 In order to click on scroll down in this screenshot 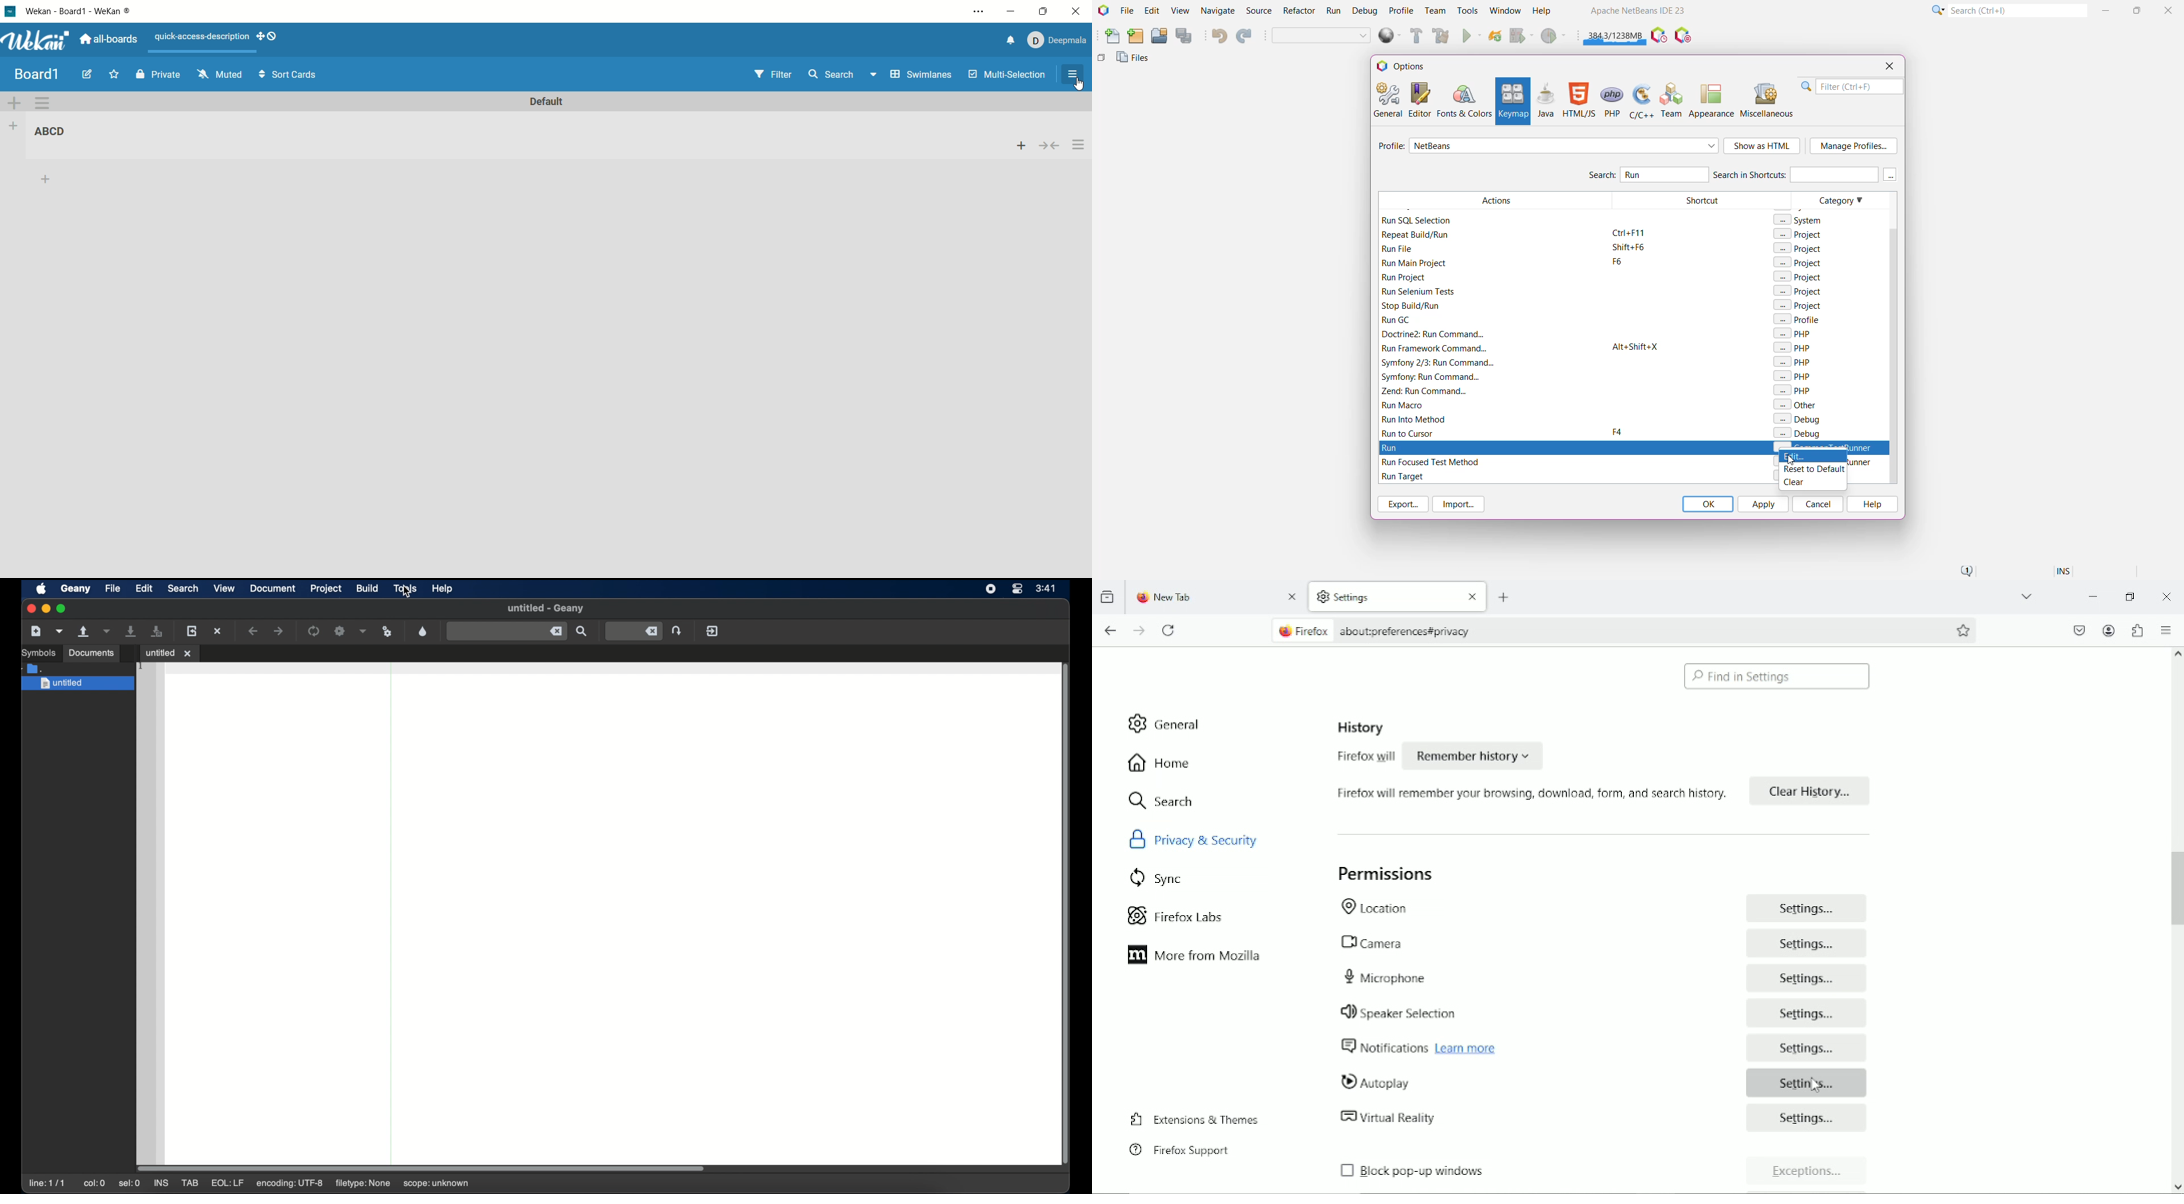, I will do `click(2173, 1186)`.